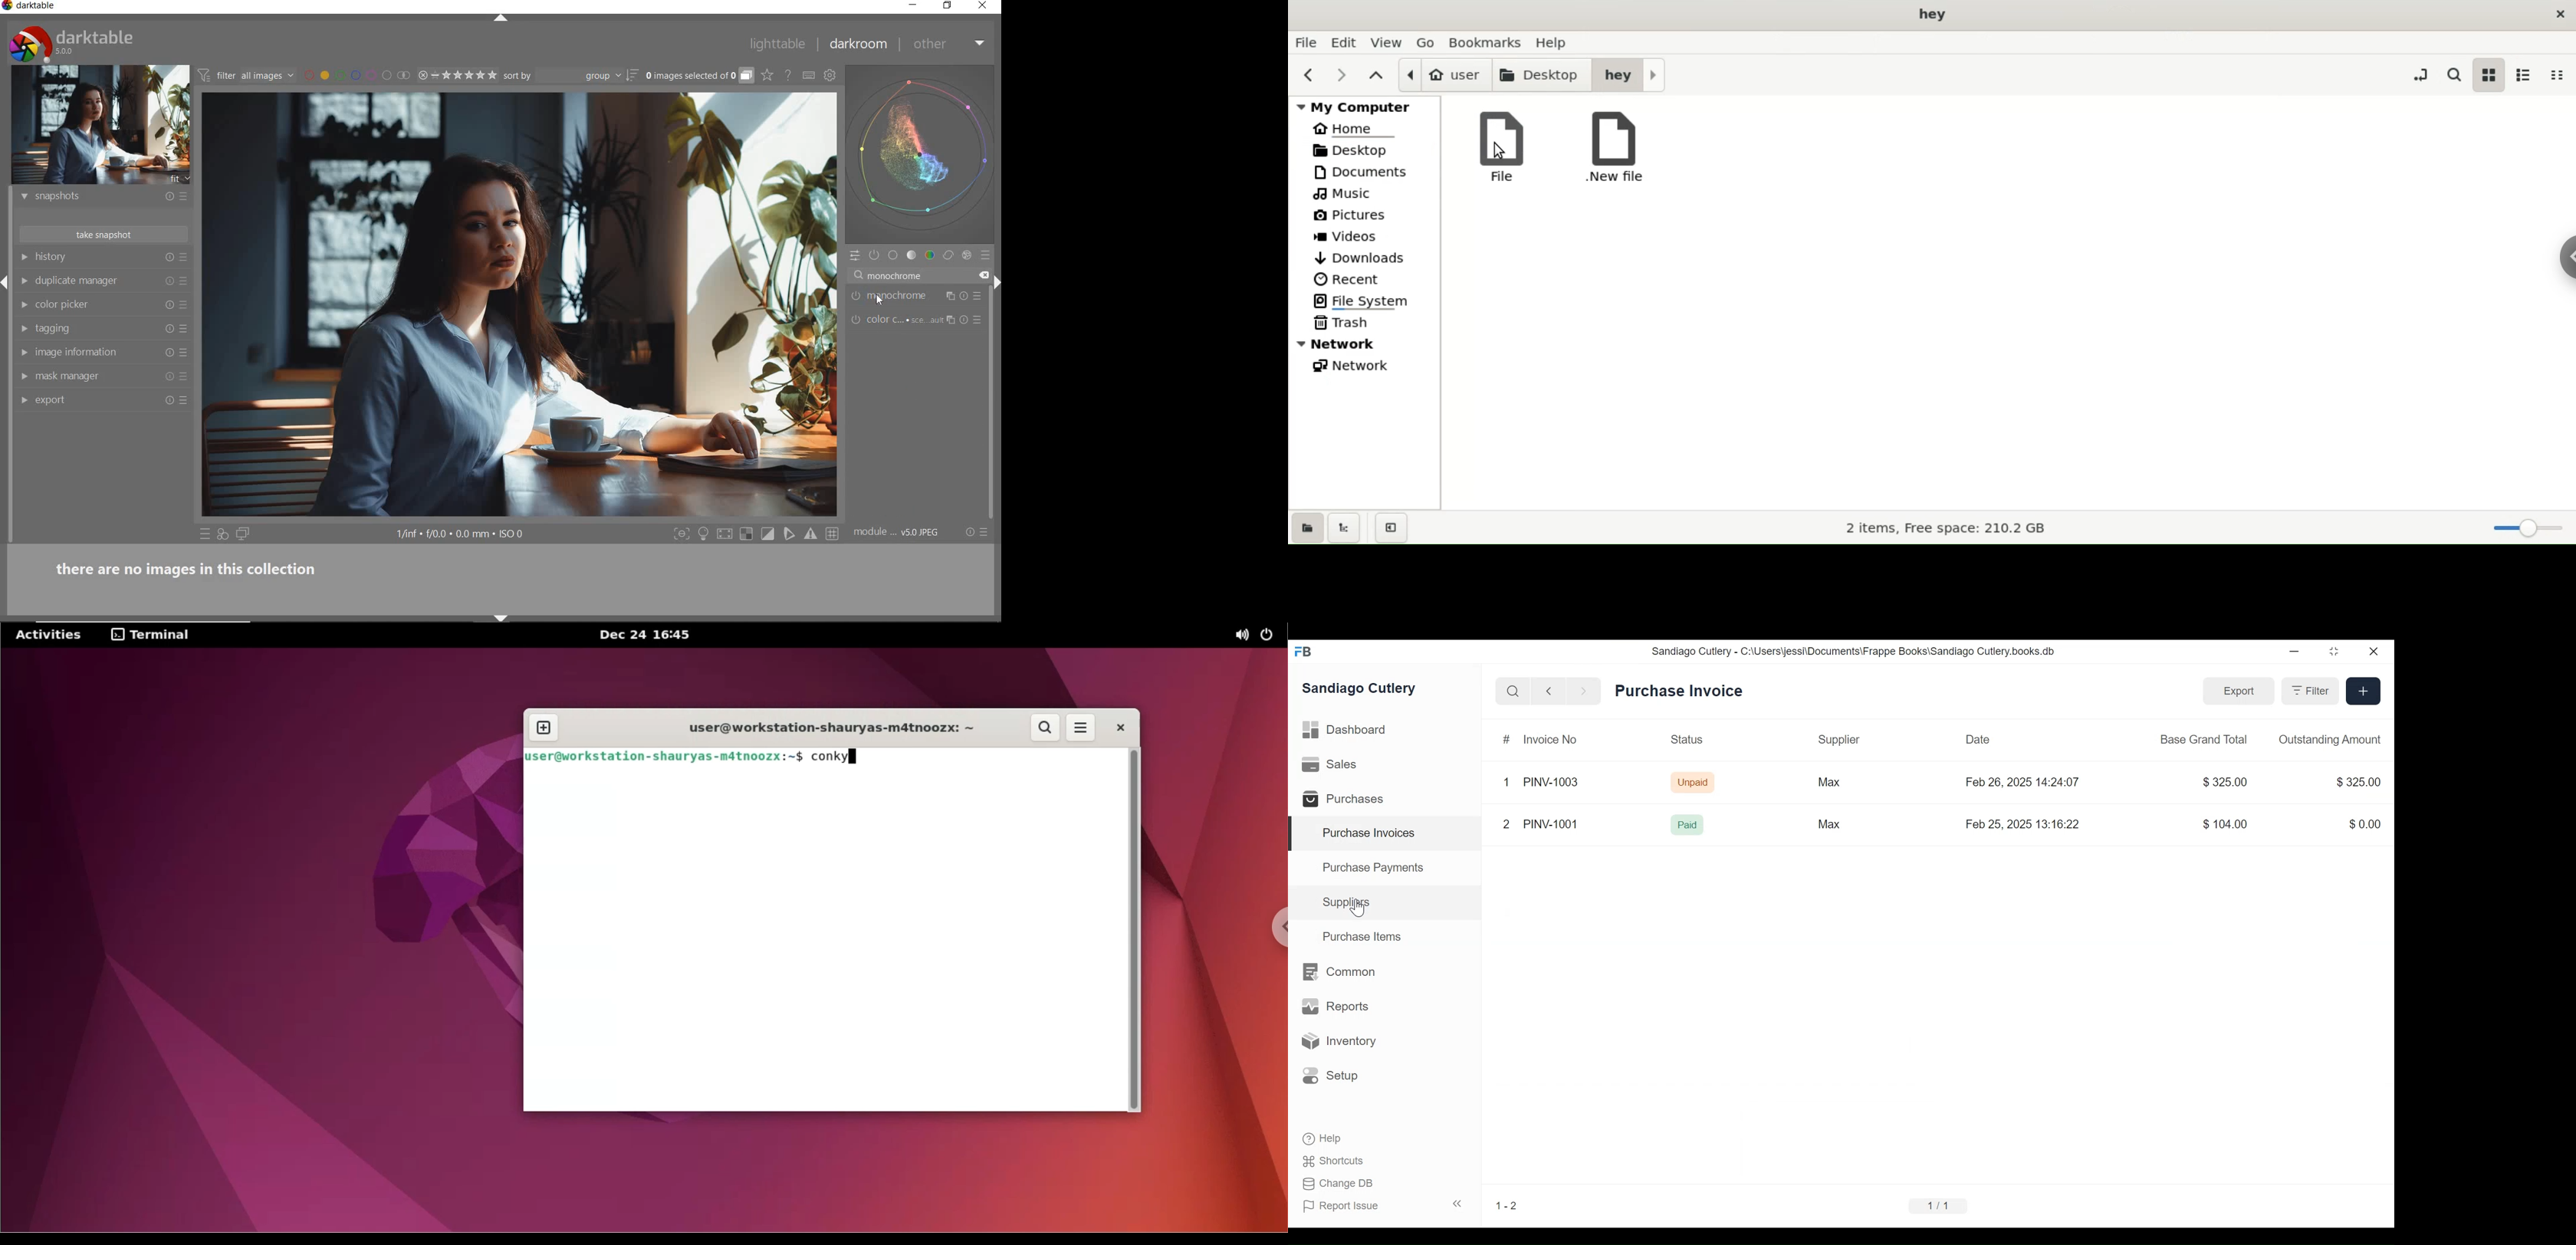  I want to click on show module, so click(22, 329).